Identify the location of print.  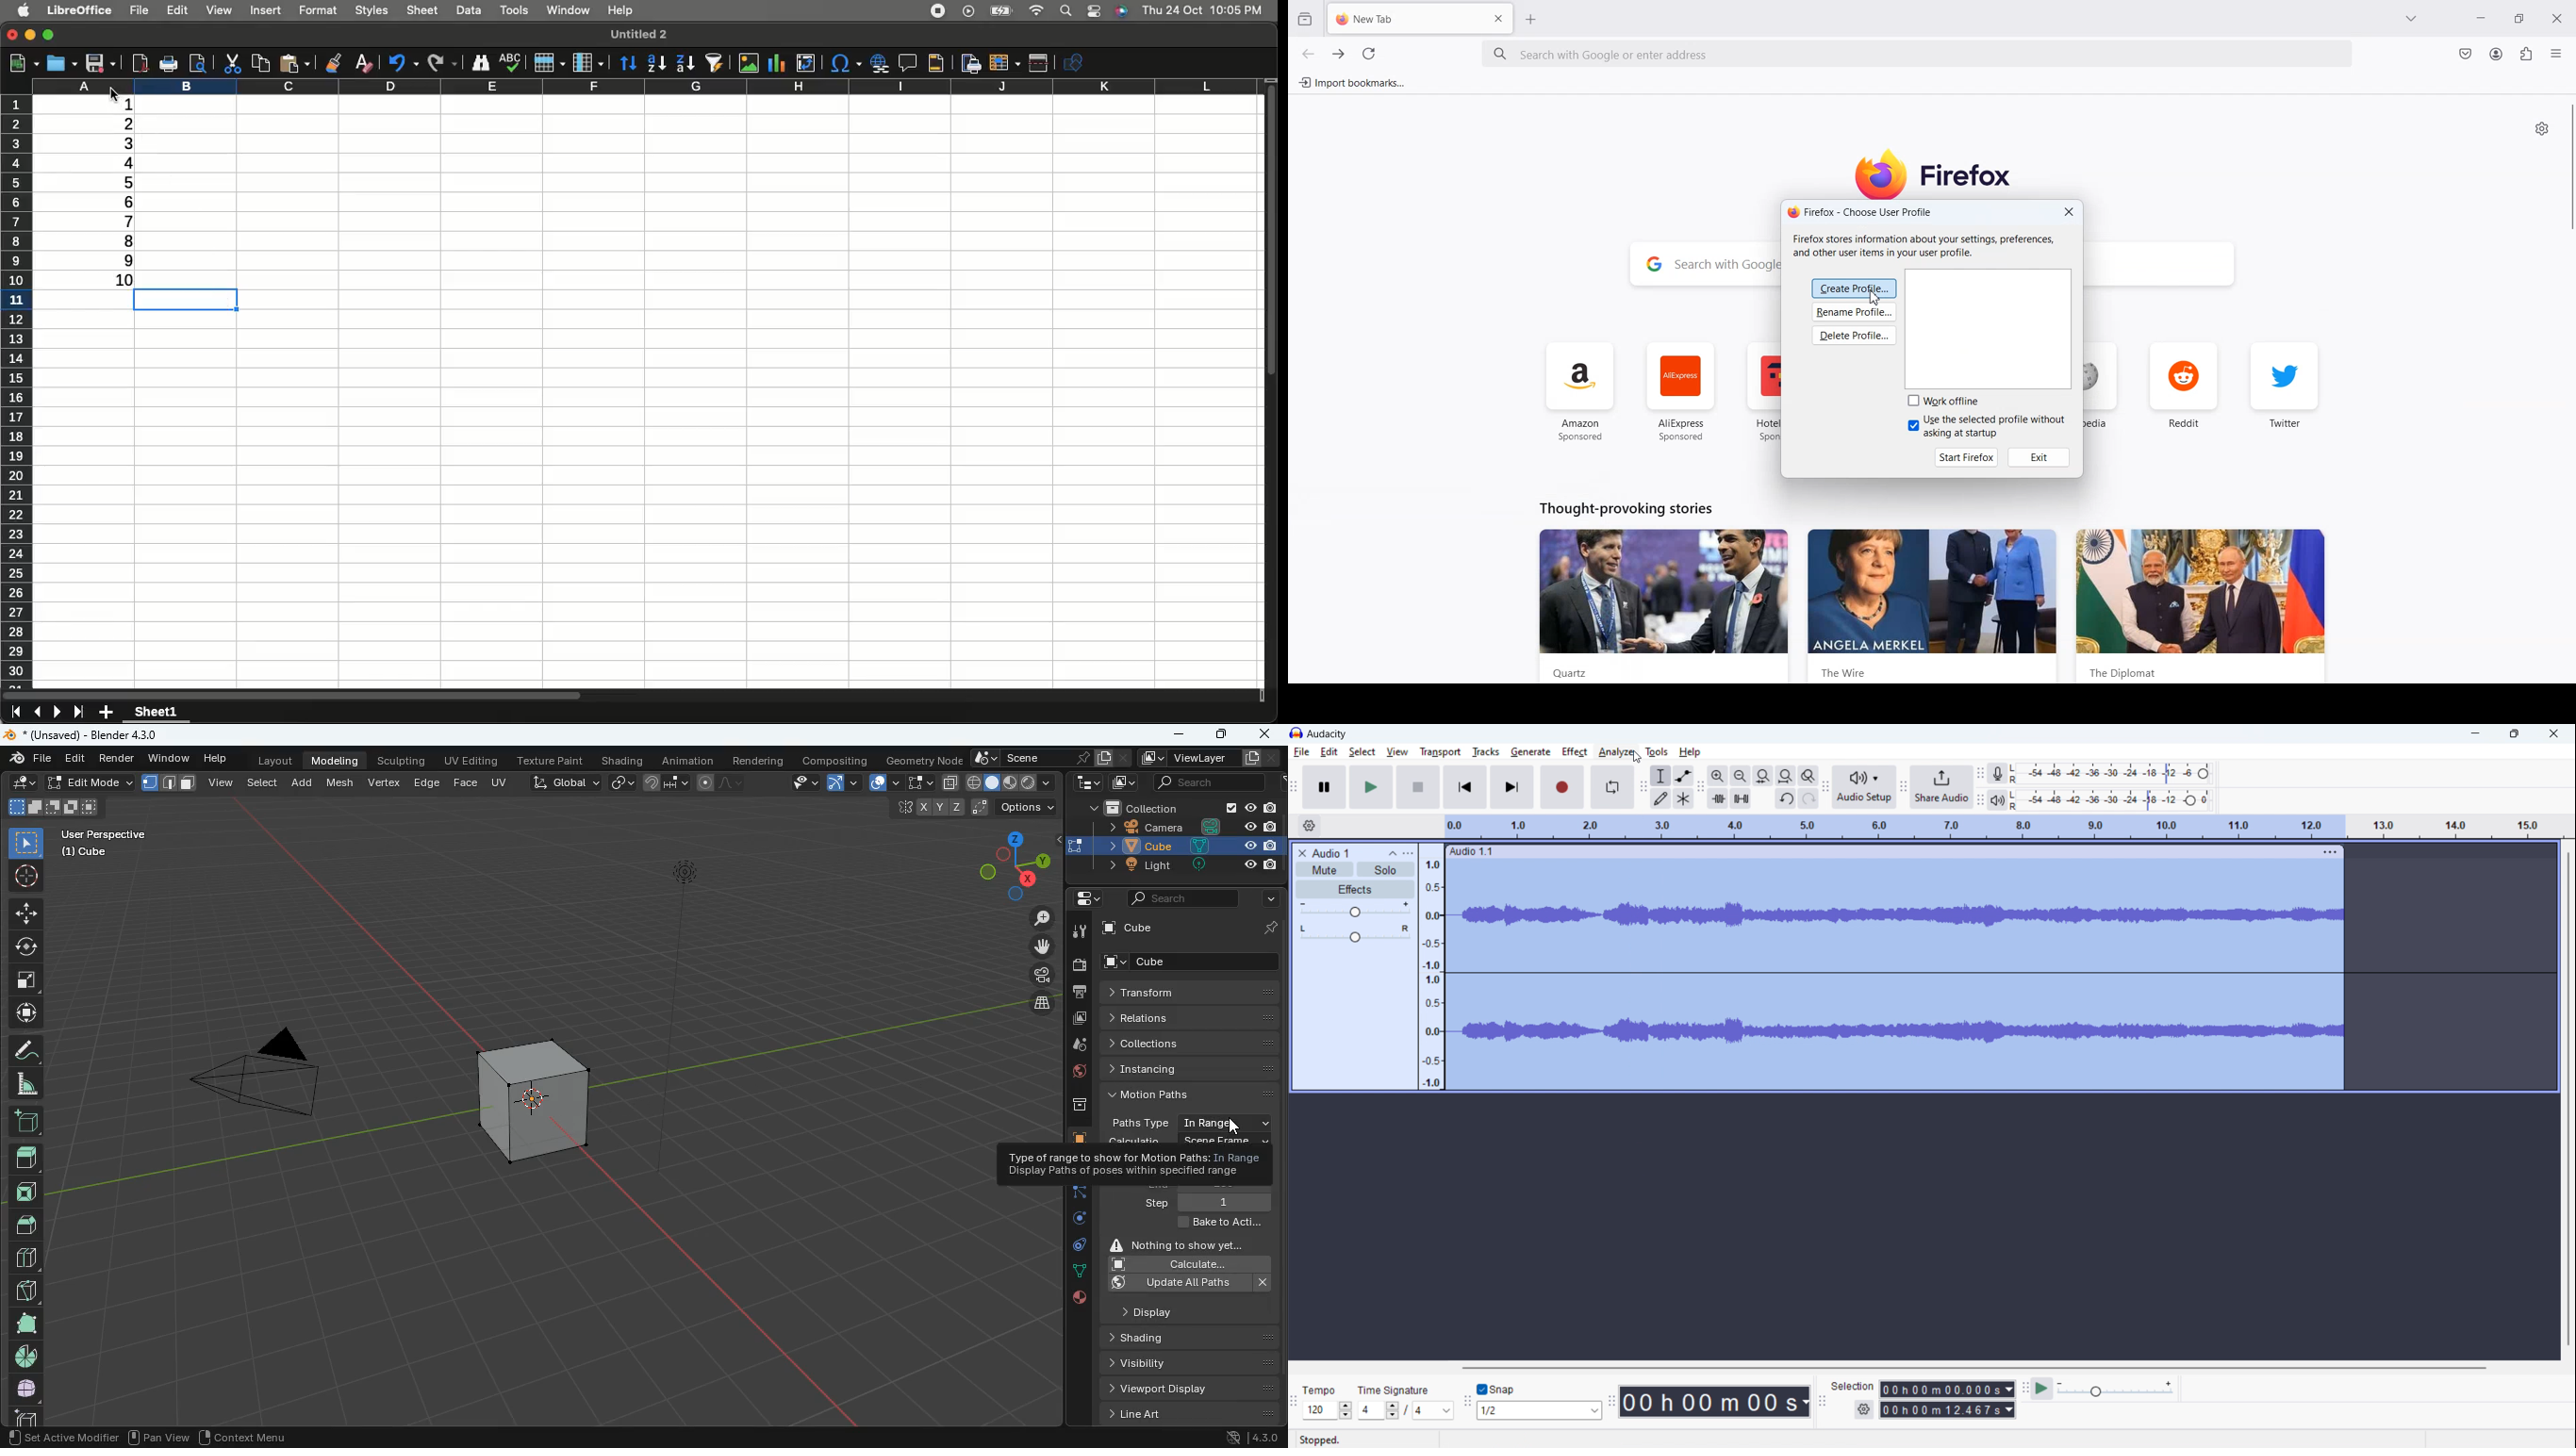
(1079, 993).